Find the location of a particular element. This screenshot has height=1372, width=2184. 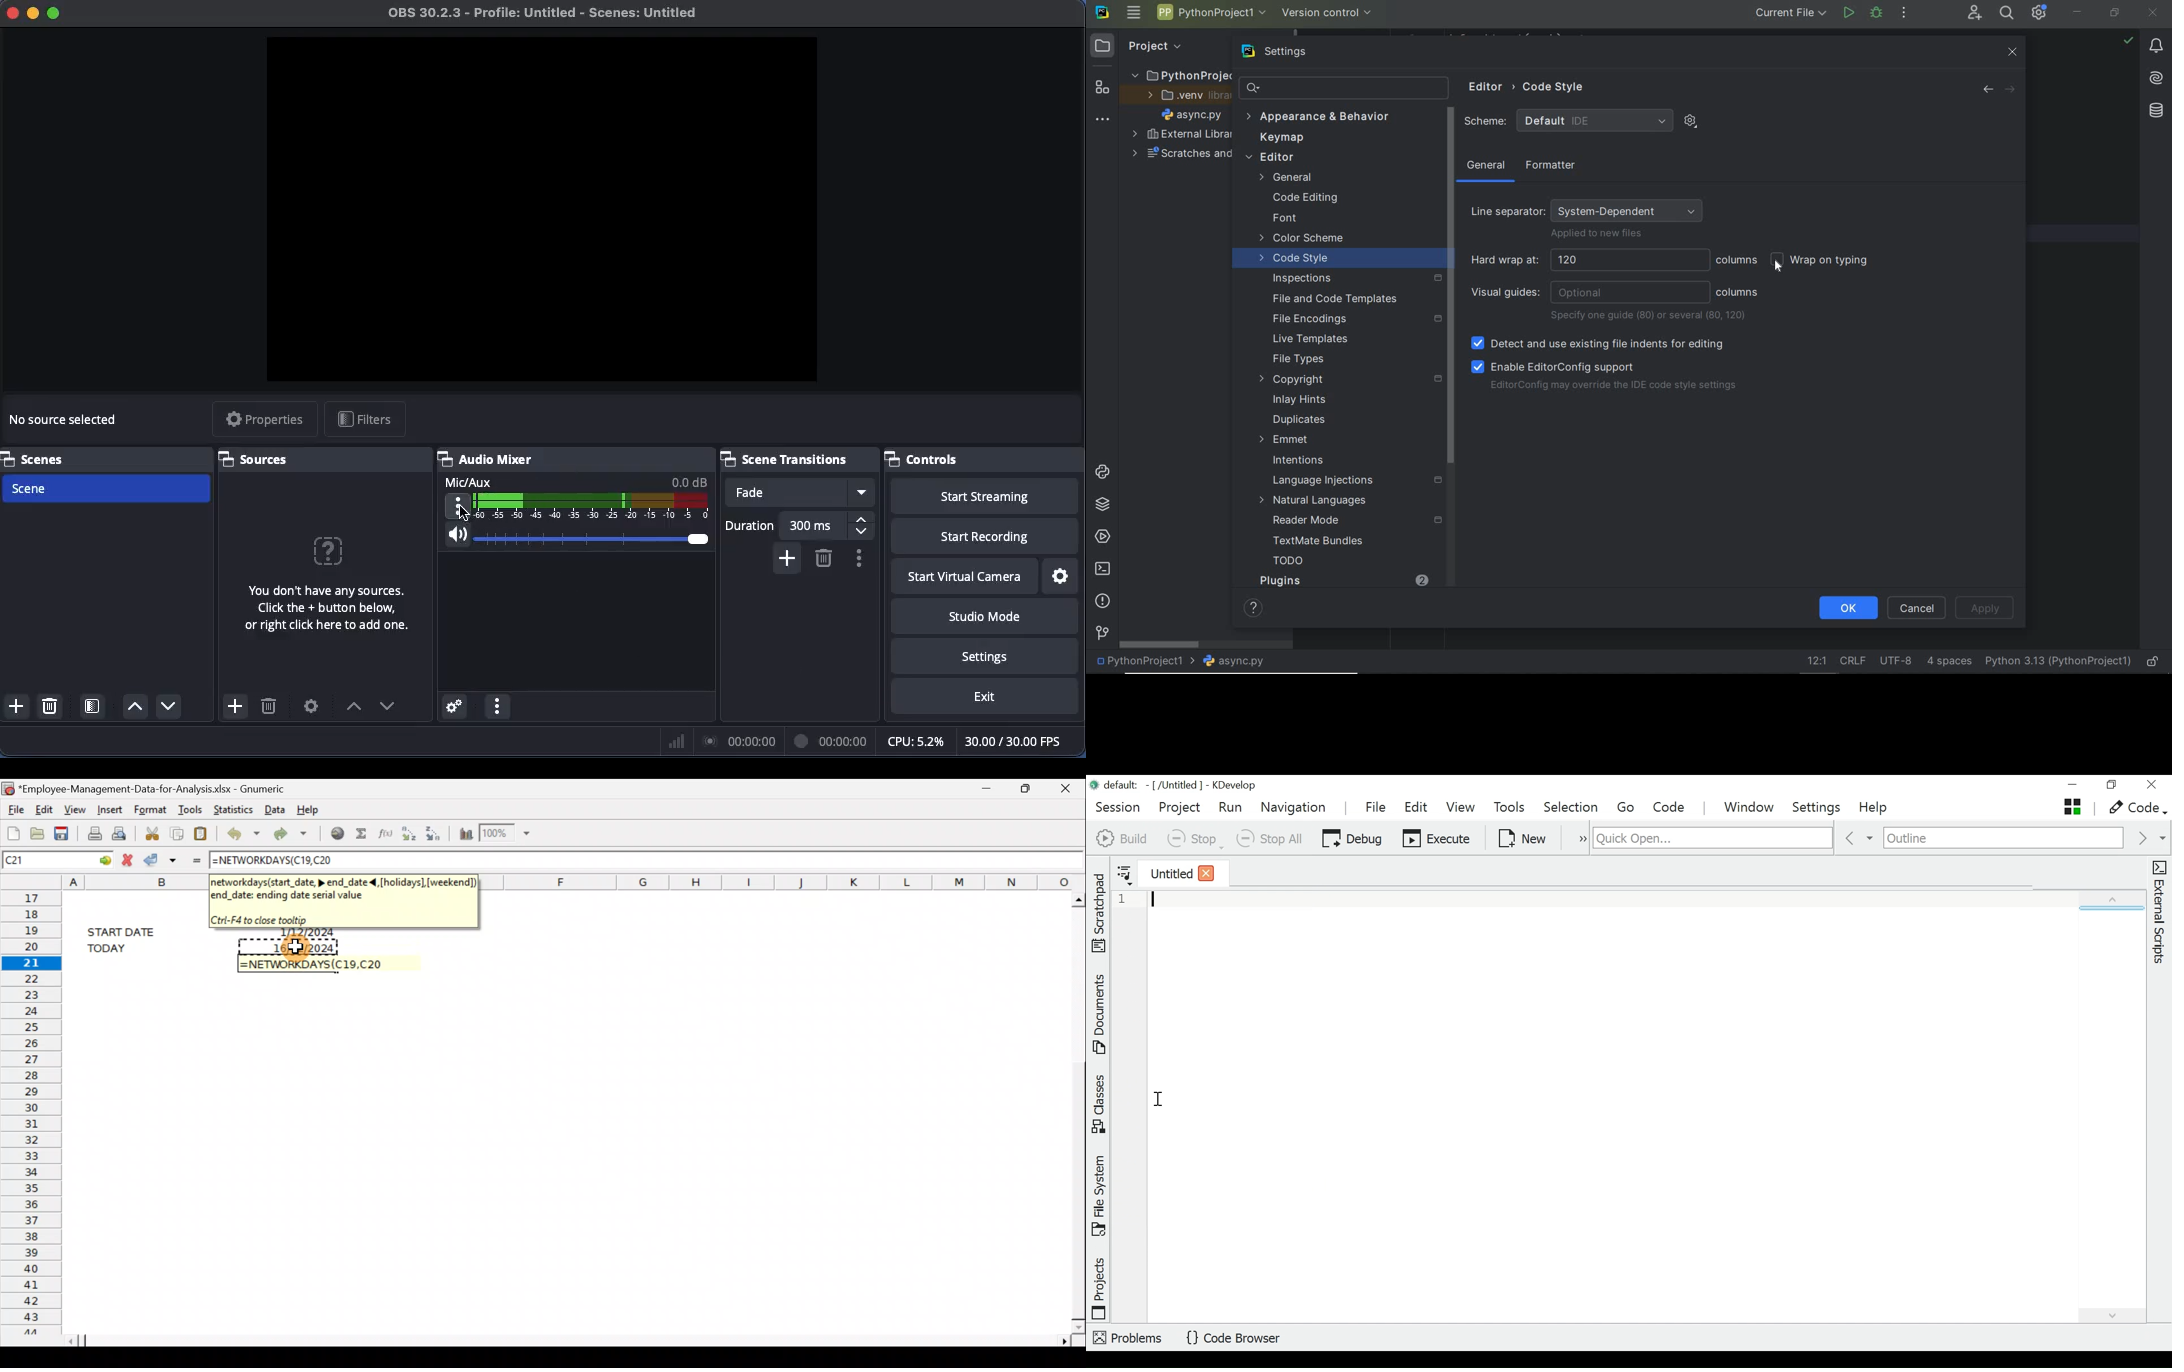

Intentions is located at coordinates (1299, 462).